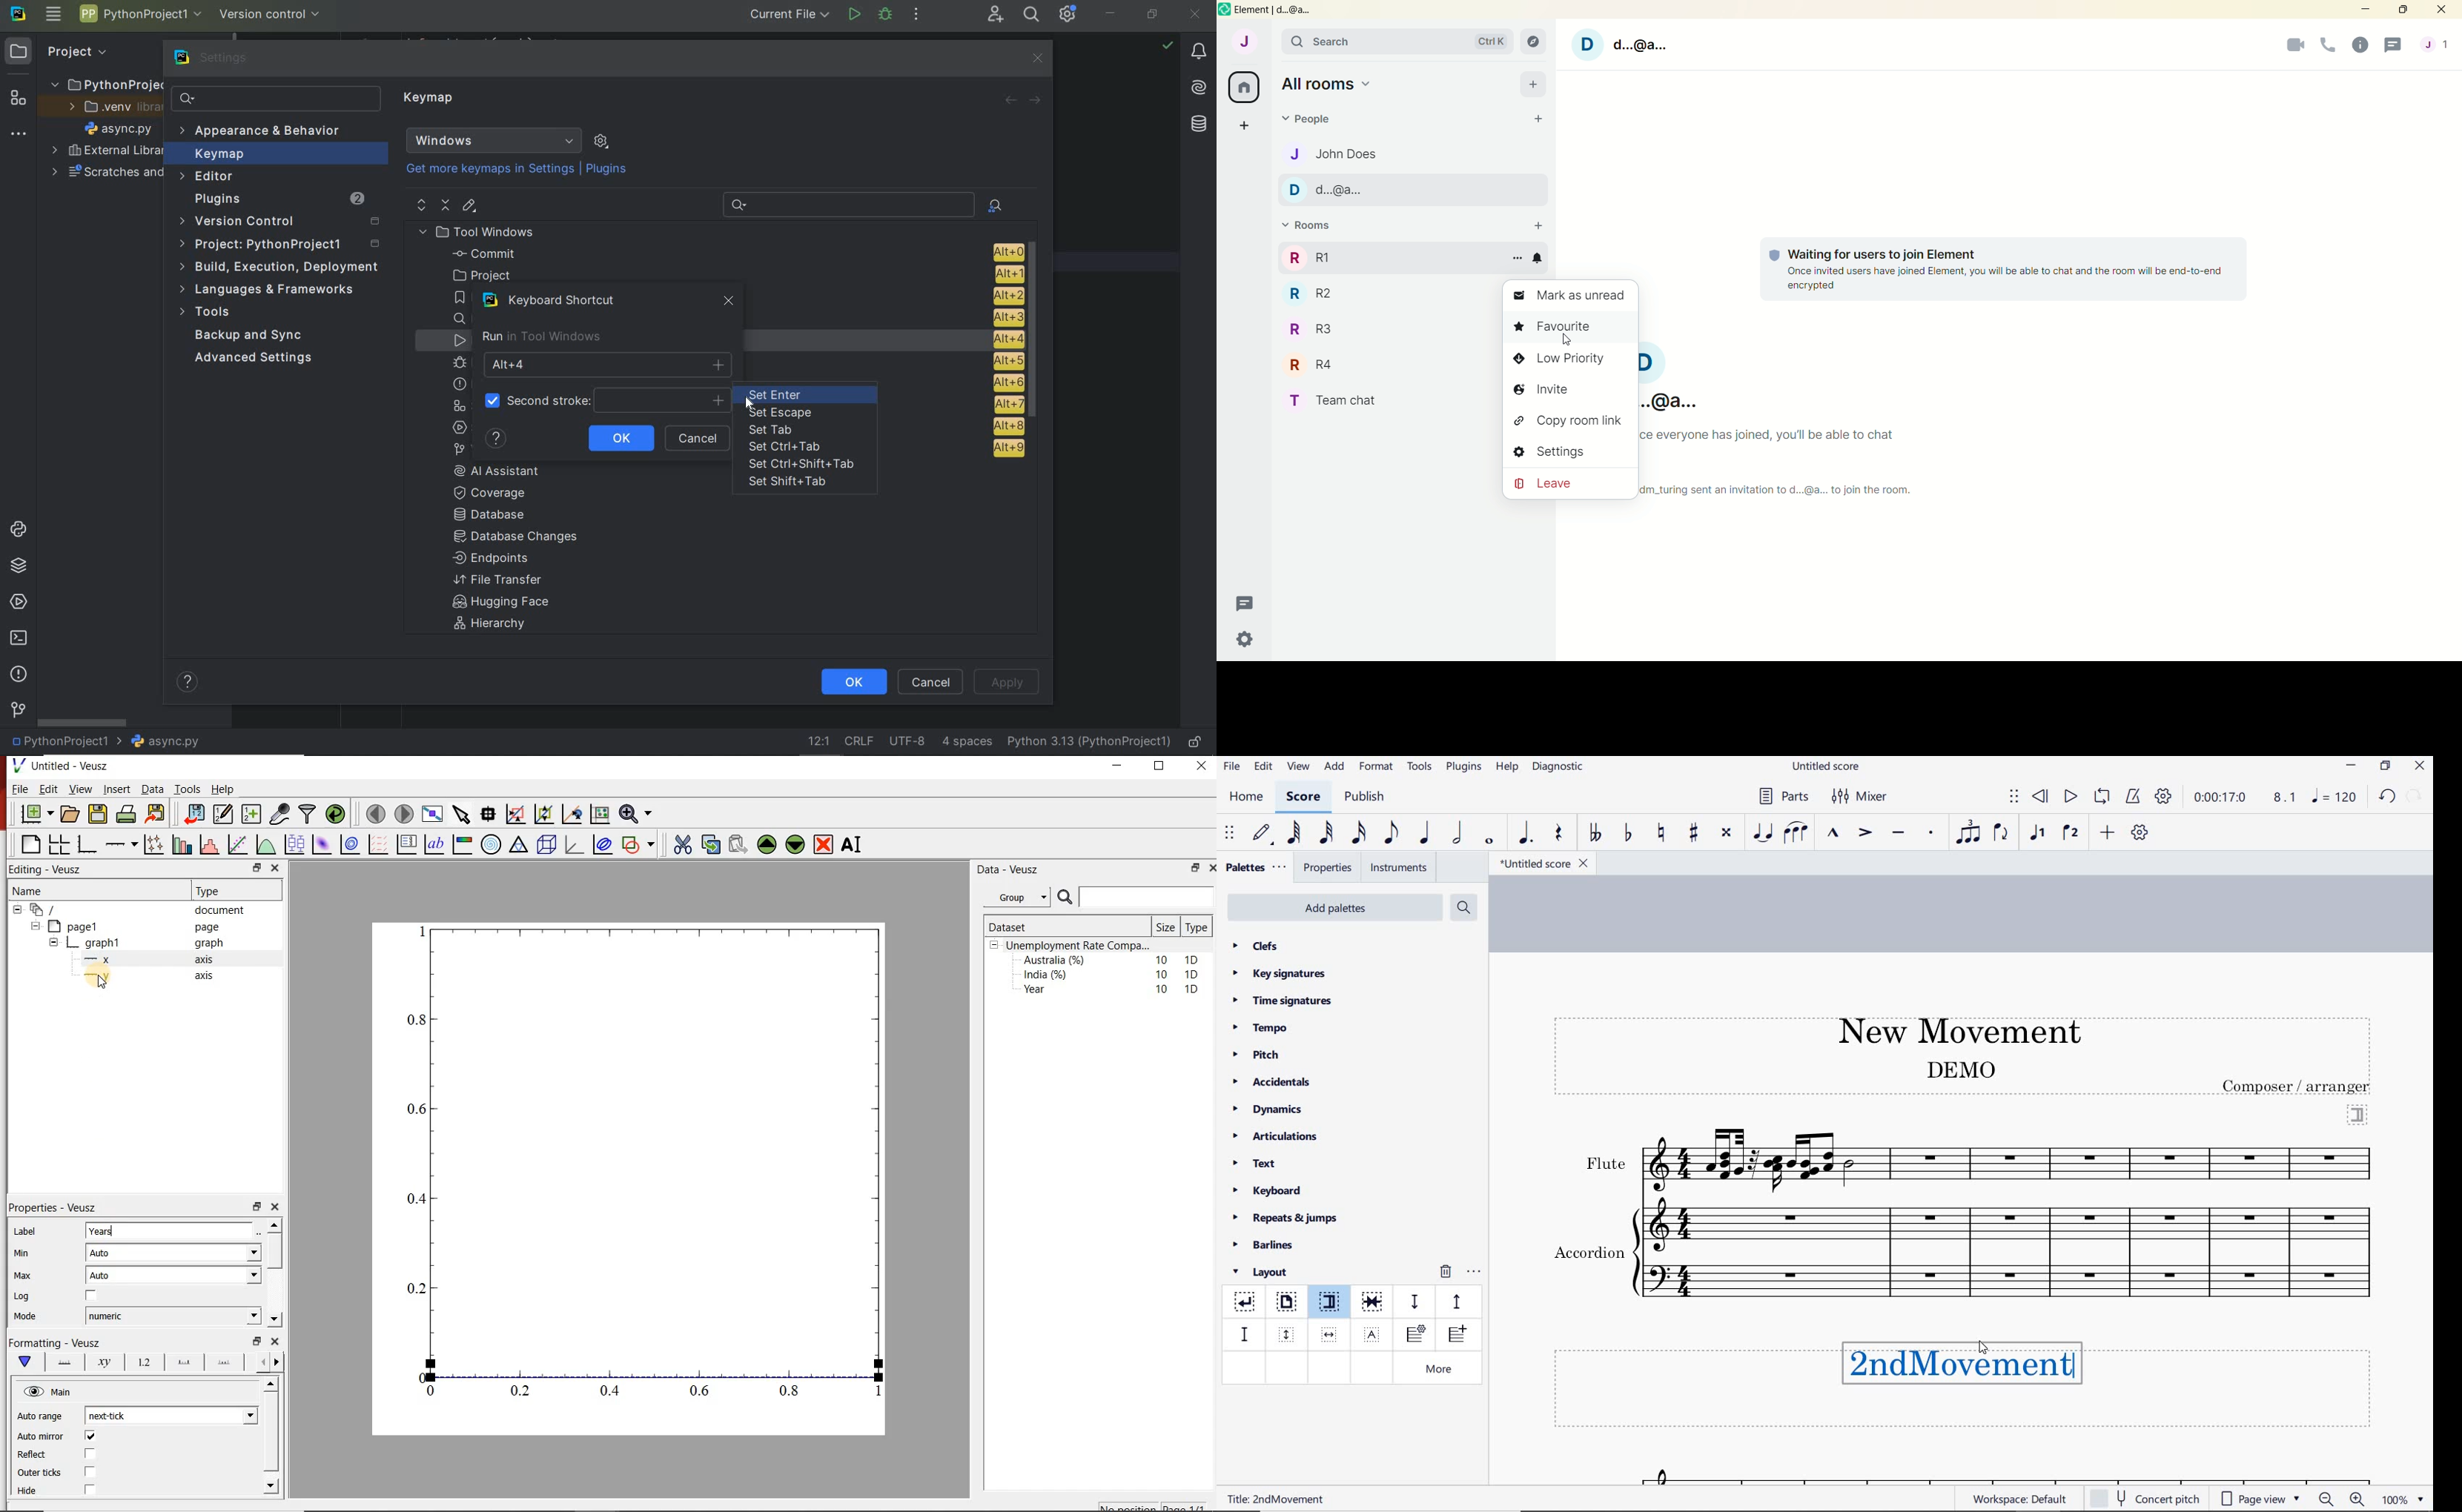 This screenshot has height=1512, width=2464. I want to click on R R2, so click(1326, 297).